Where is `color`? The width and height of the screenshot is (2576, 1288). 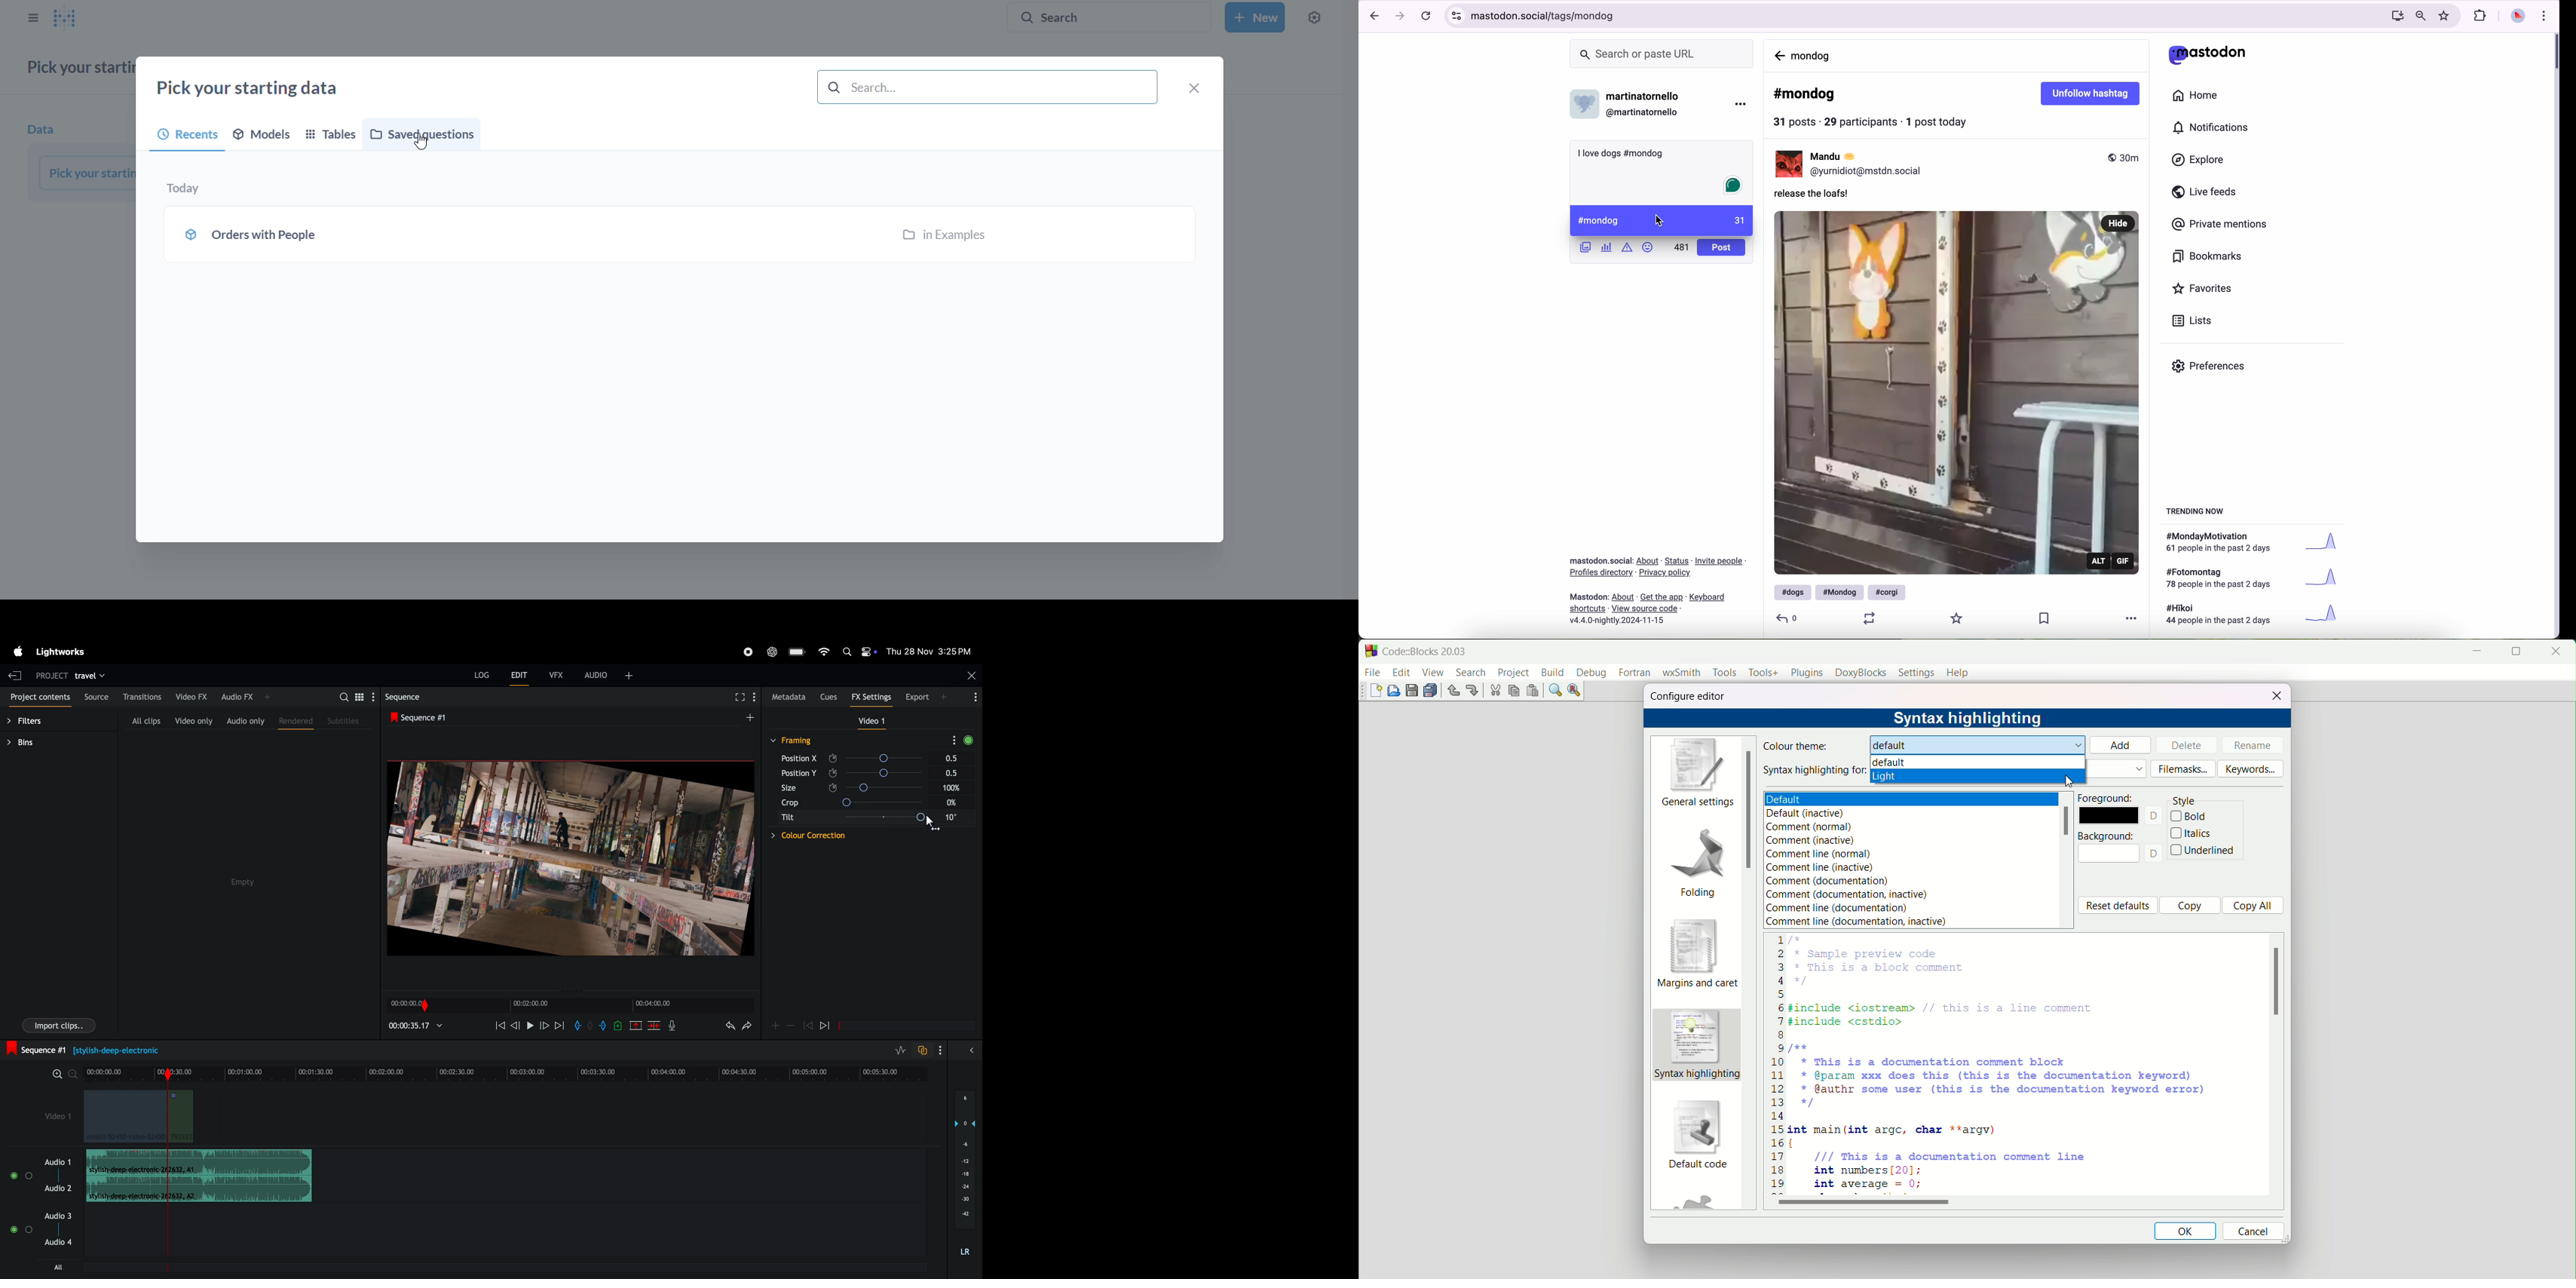
color is located at coordinates (2109, 815).